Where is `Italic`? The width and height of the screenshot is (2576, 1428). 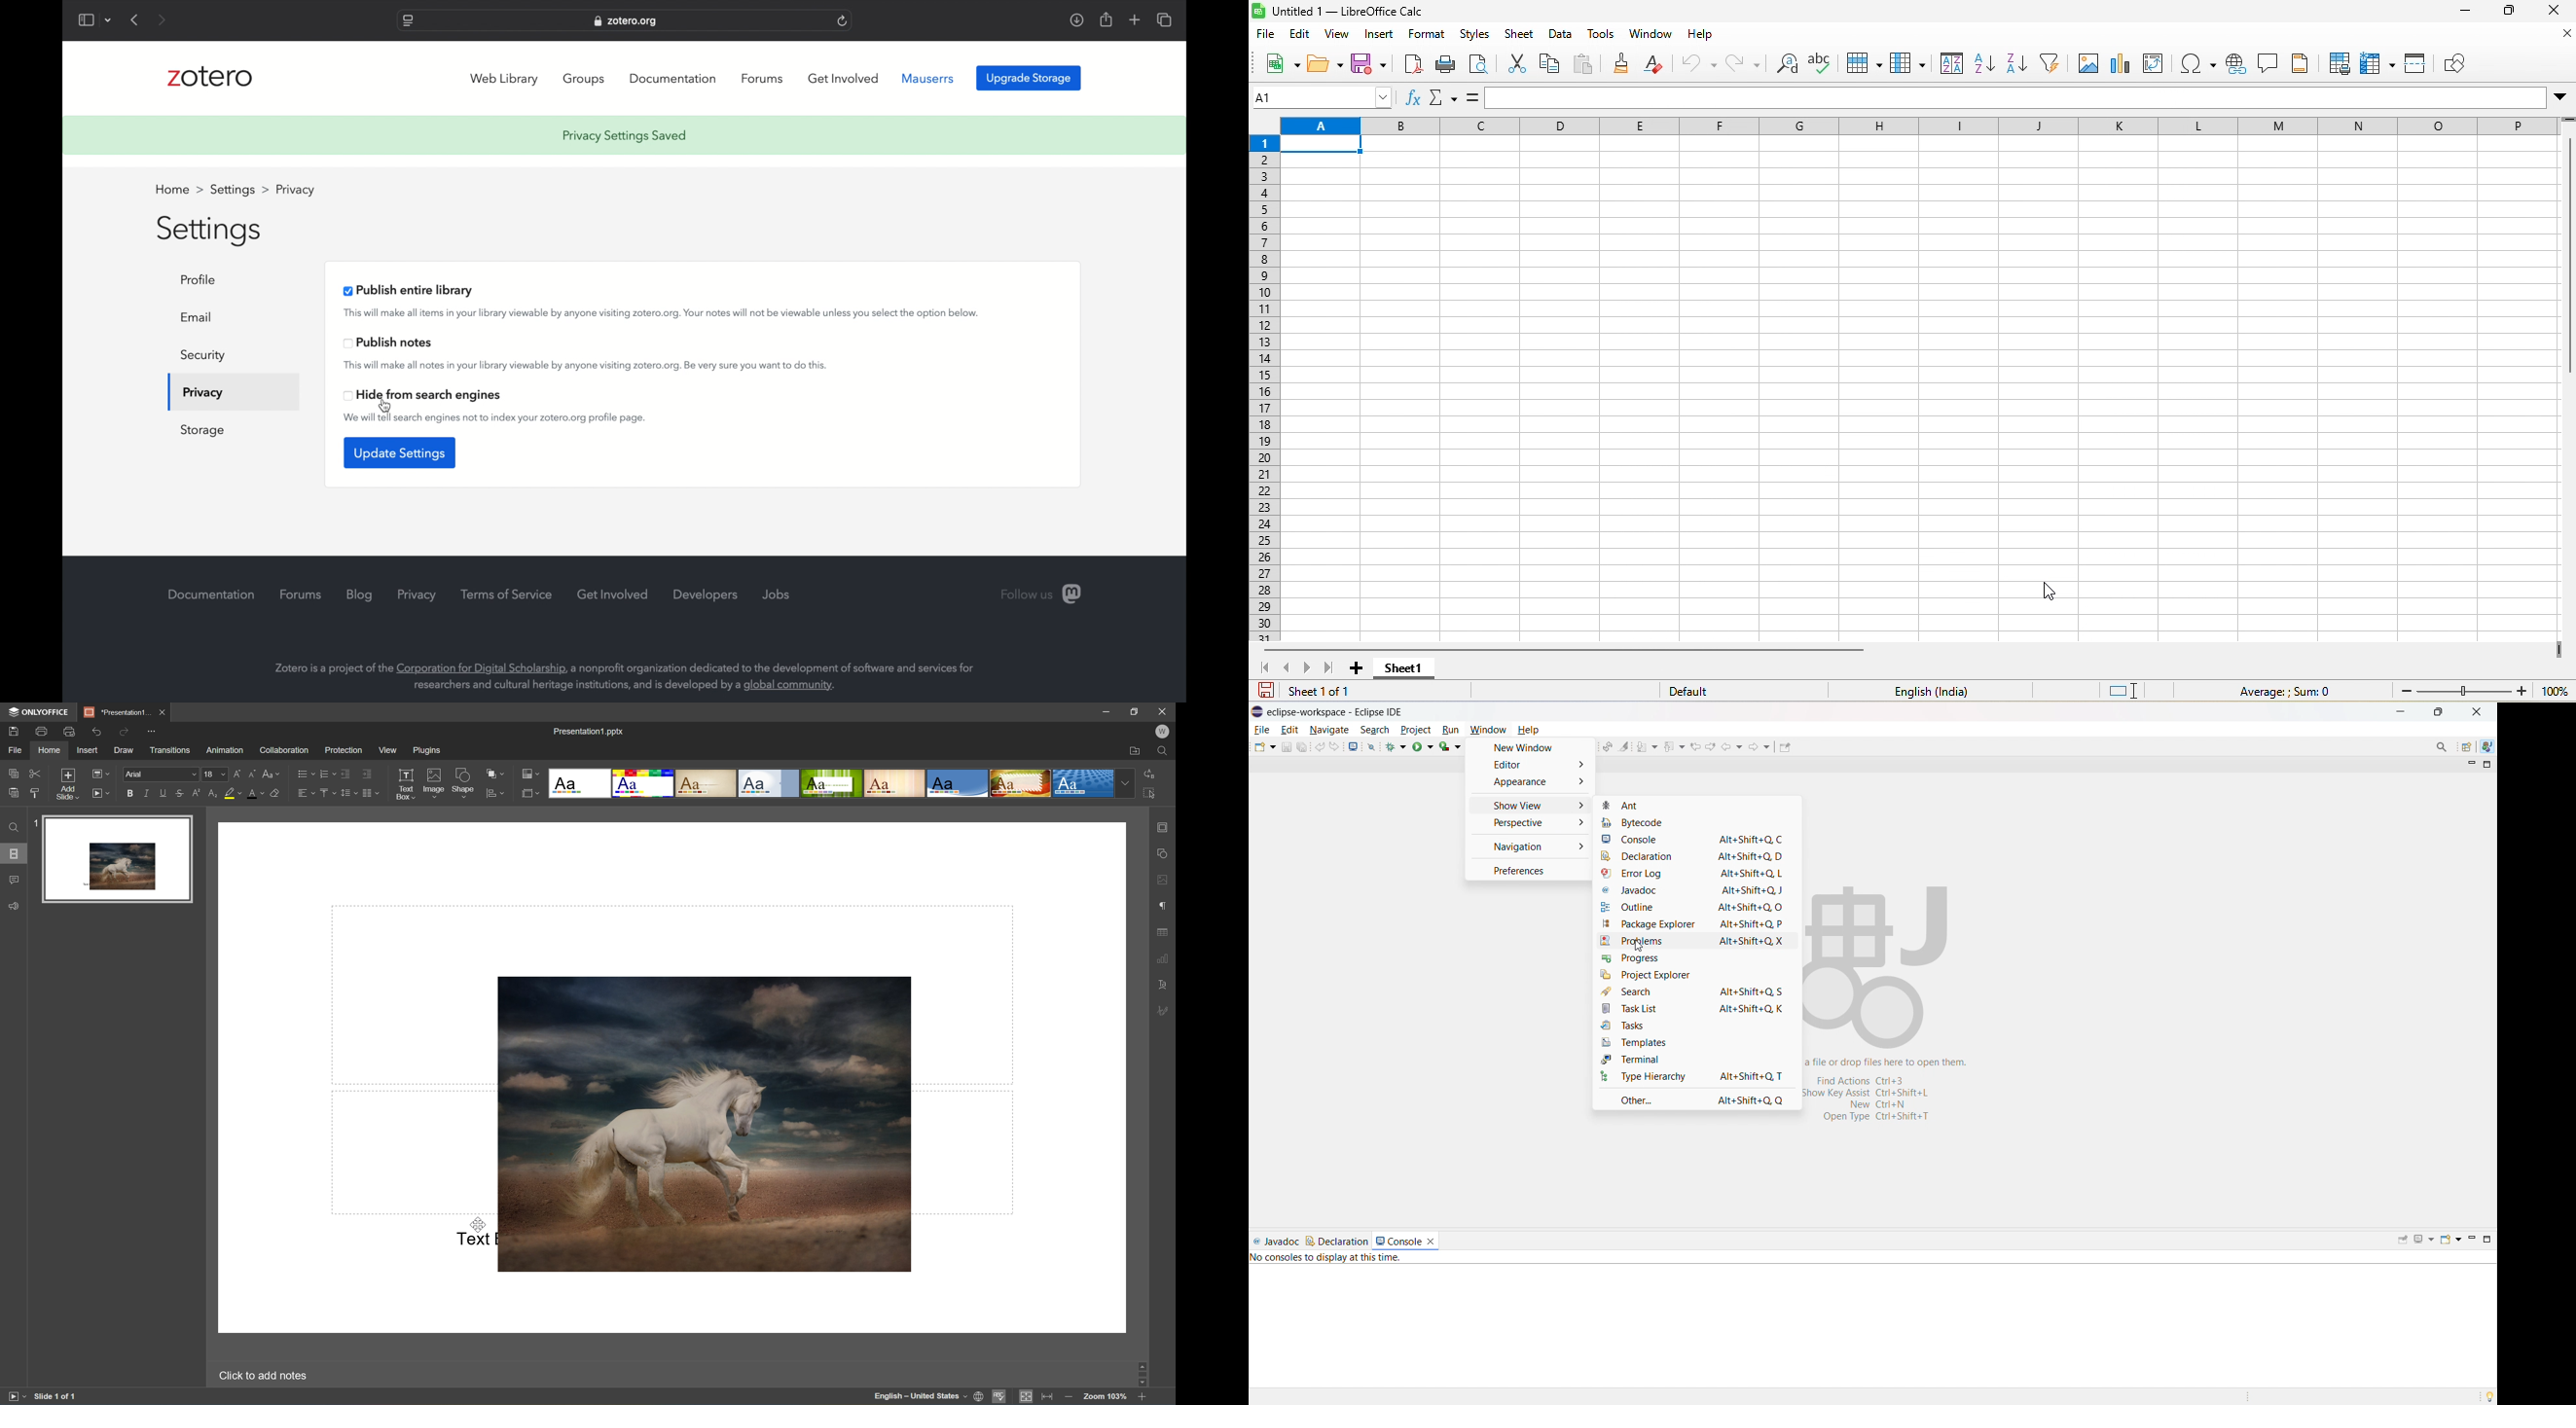
Italic is located at coordinates (146, 793).